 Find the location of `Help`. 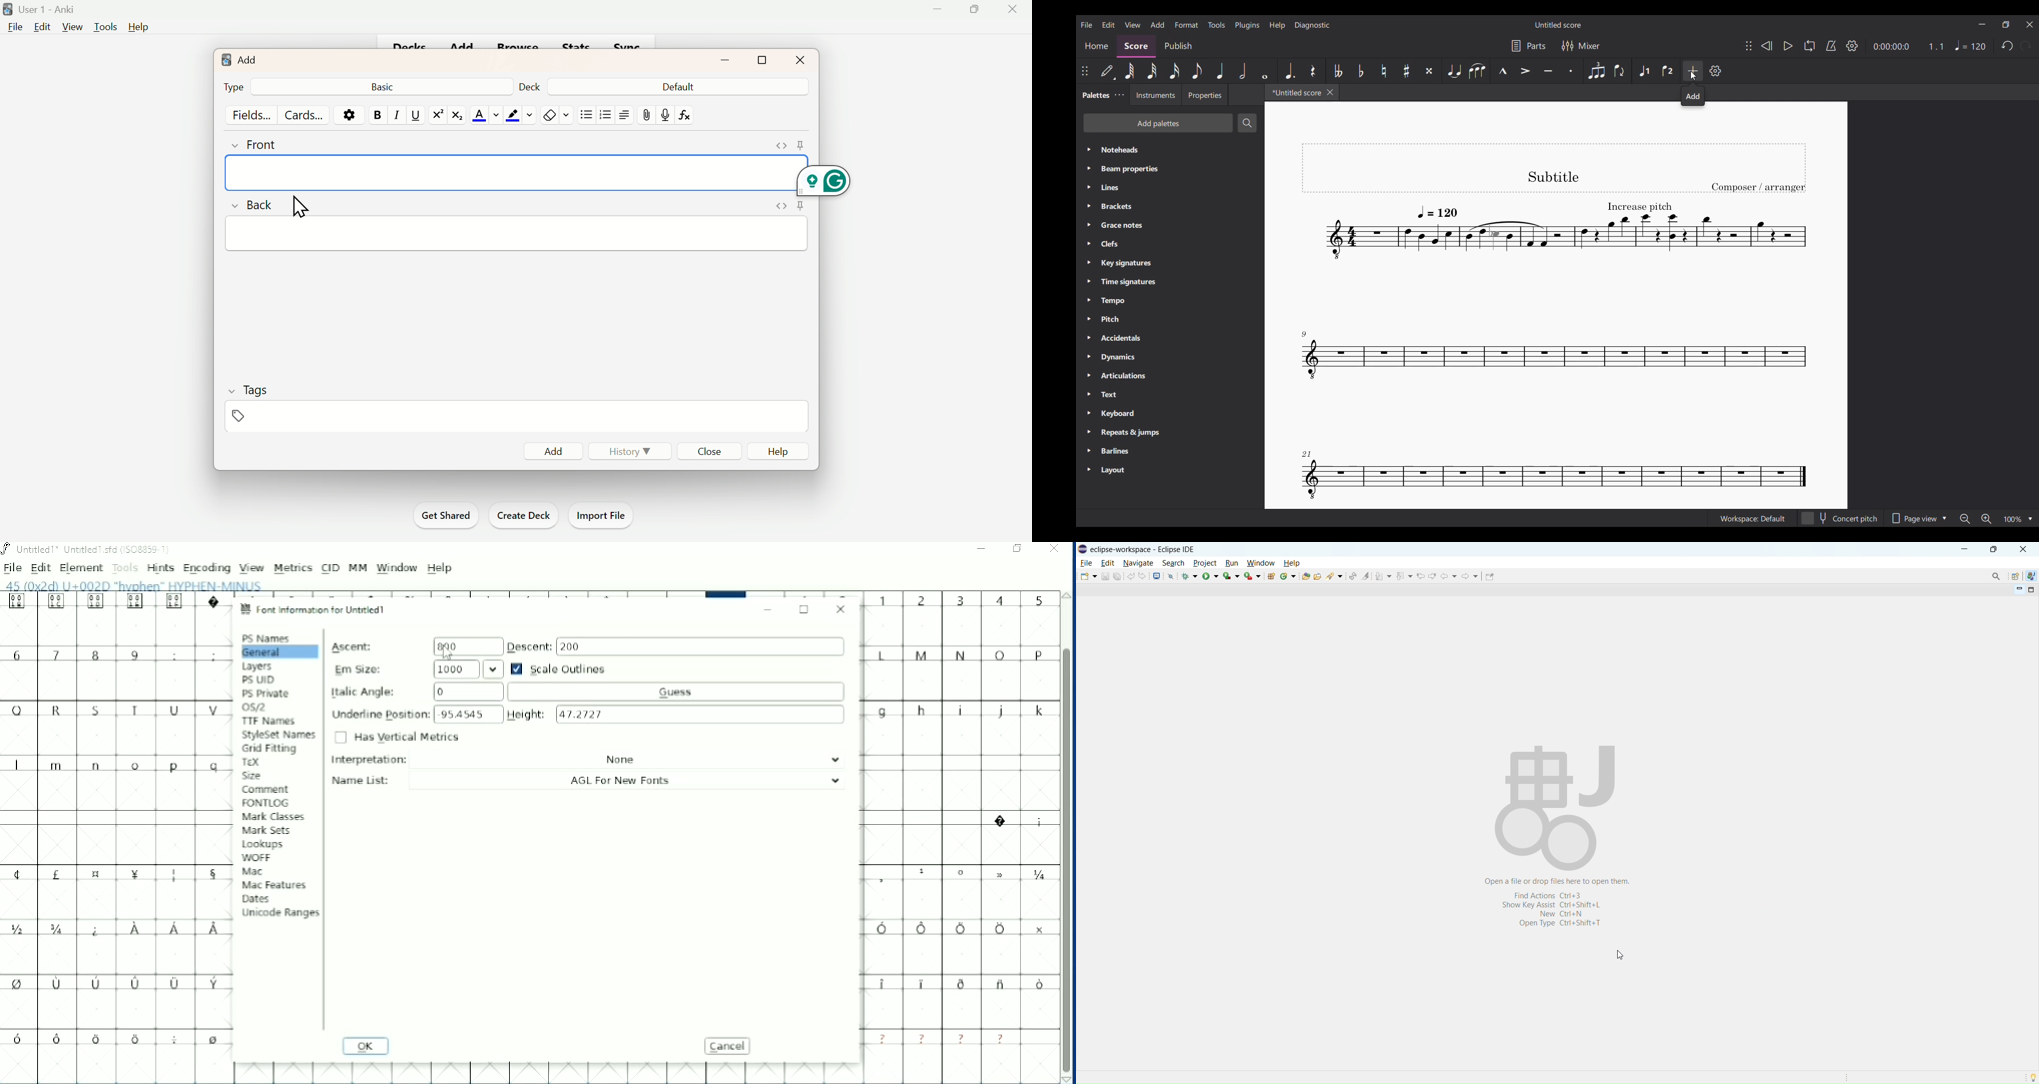

Help is located at coordinates (780, 450).